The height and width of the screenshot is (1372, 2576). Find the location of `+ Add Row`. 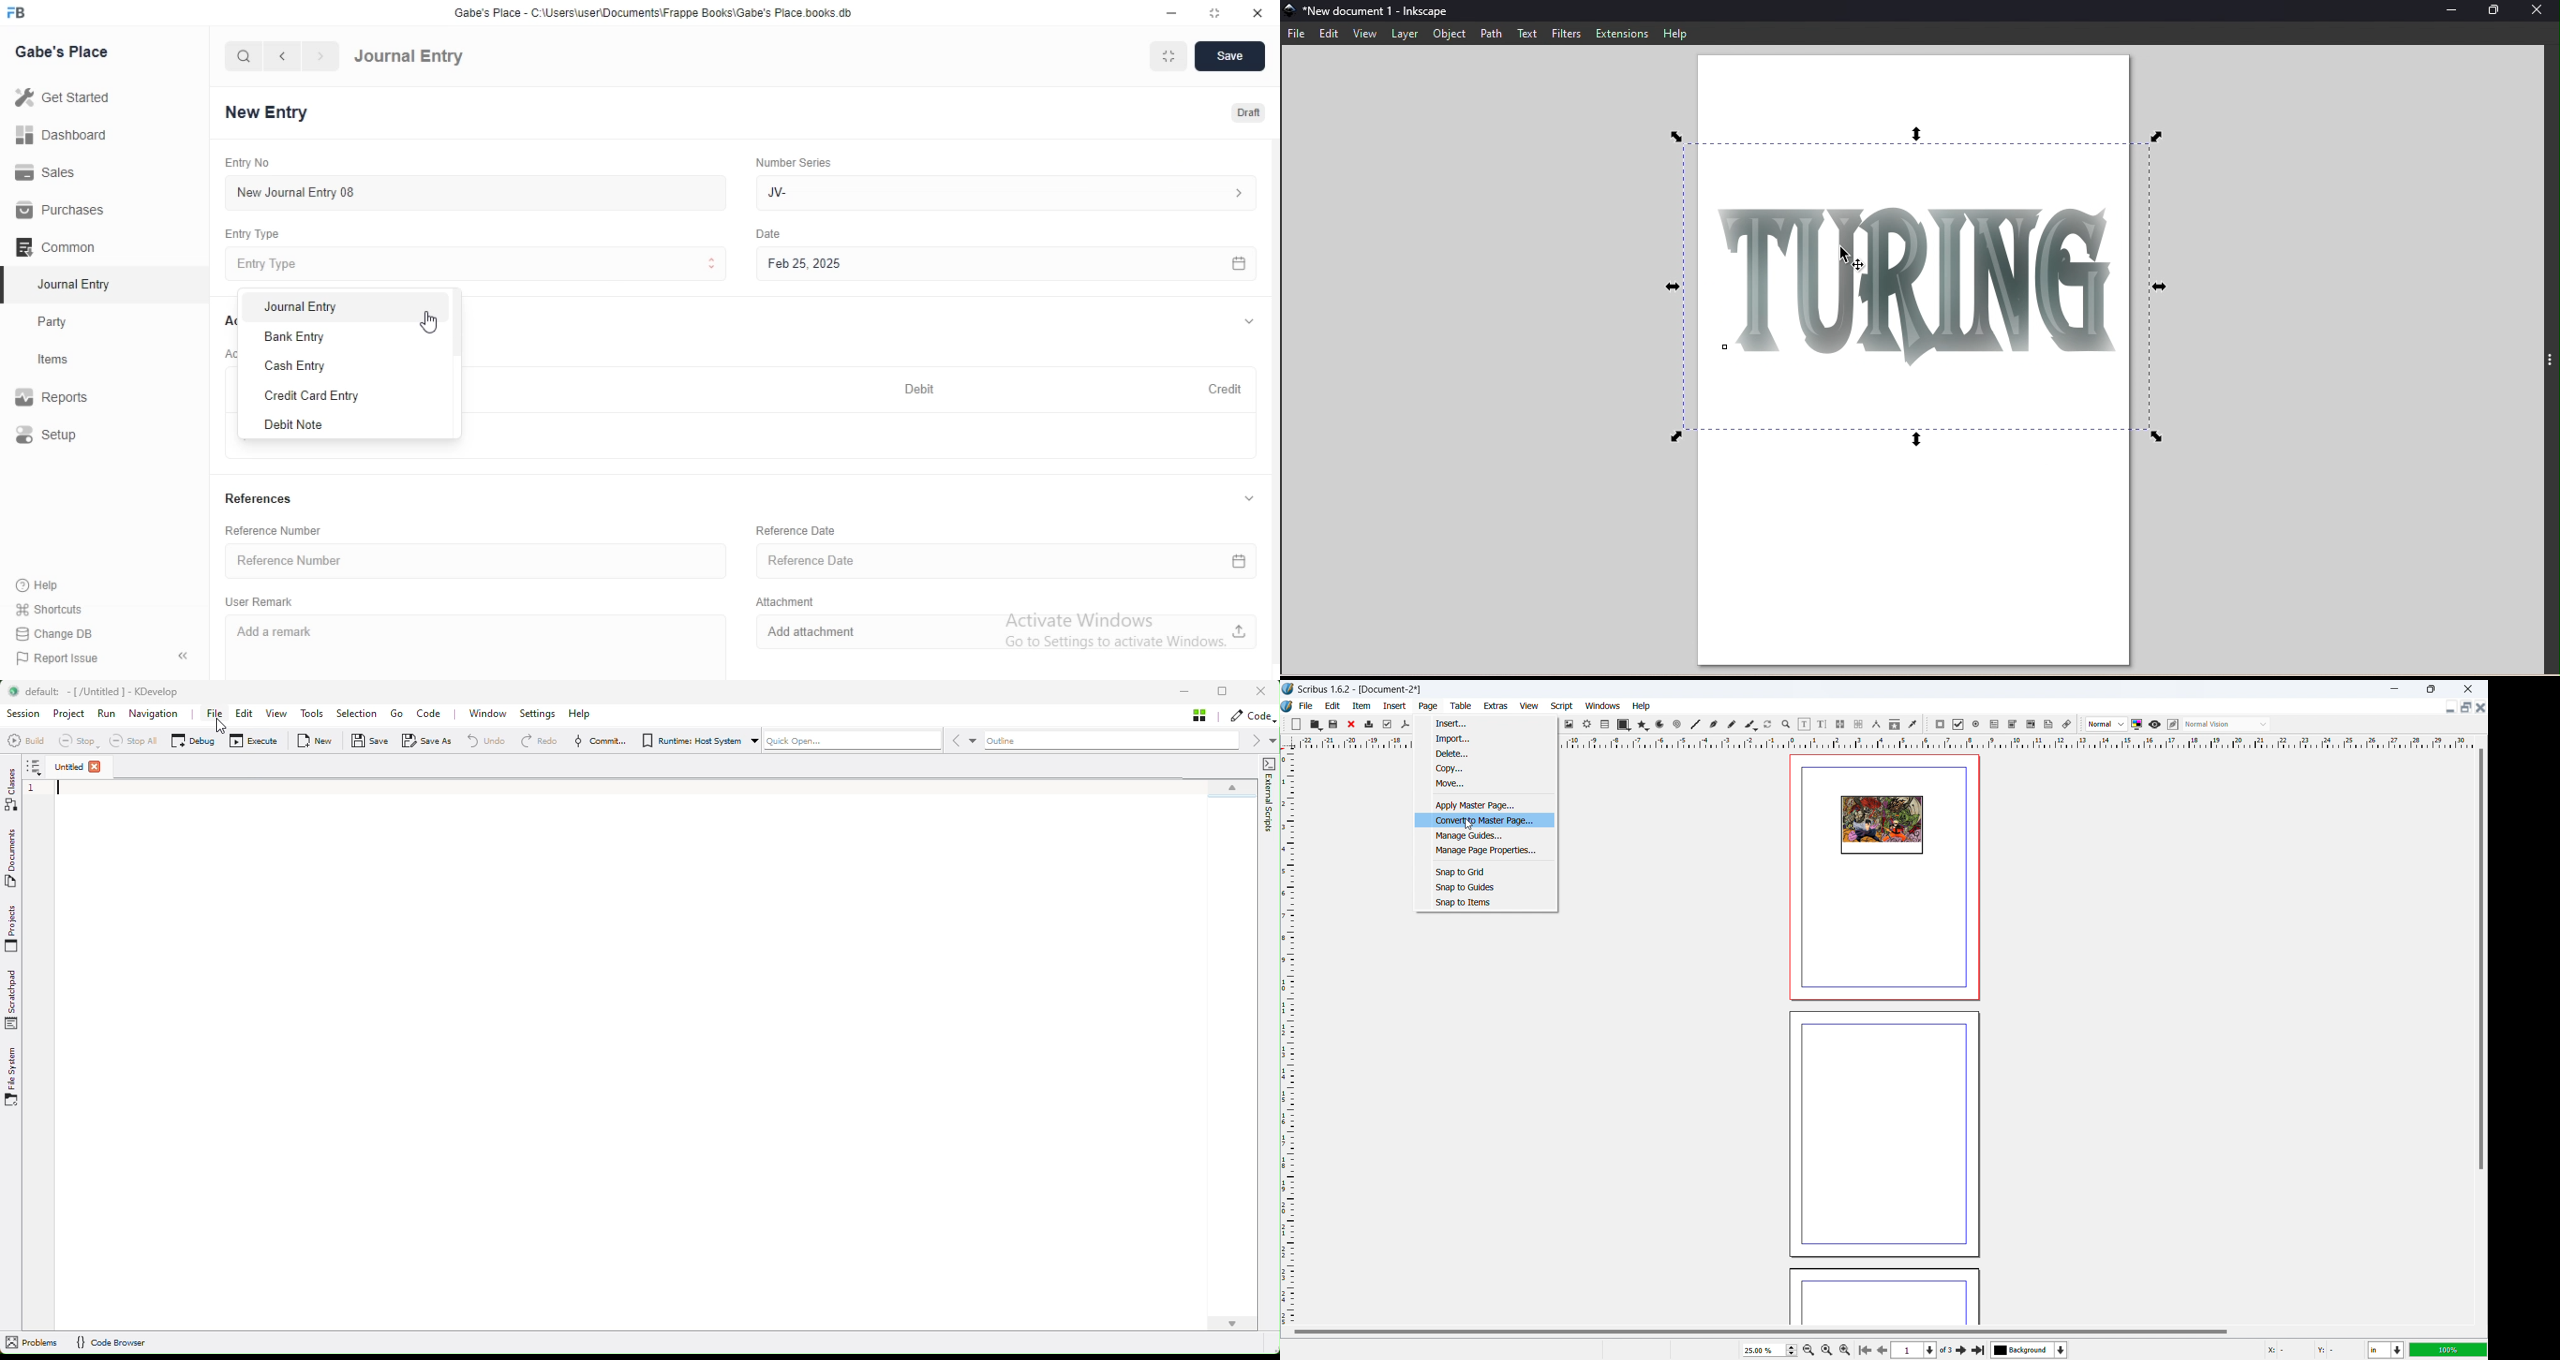

+ Add Row is located at coordinates (868, 436).